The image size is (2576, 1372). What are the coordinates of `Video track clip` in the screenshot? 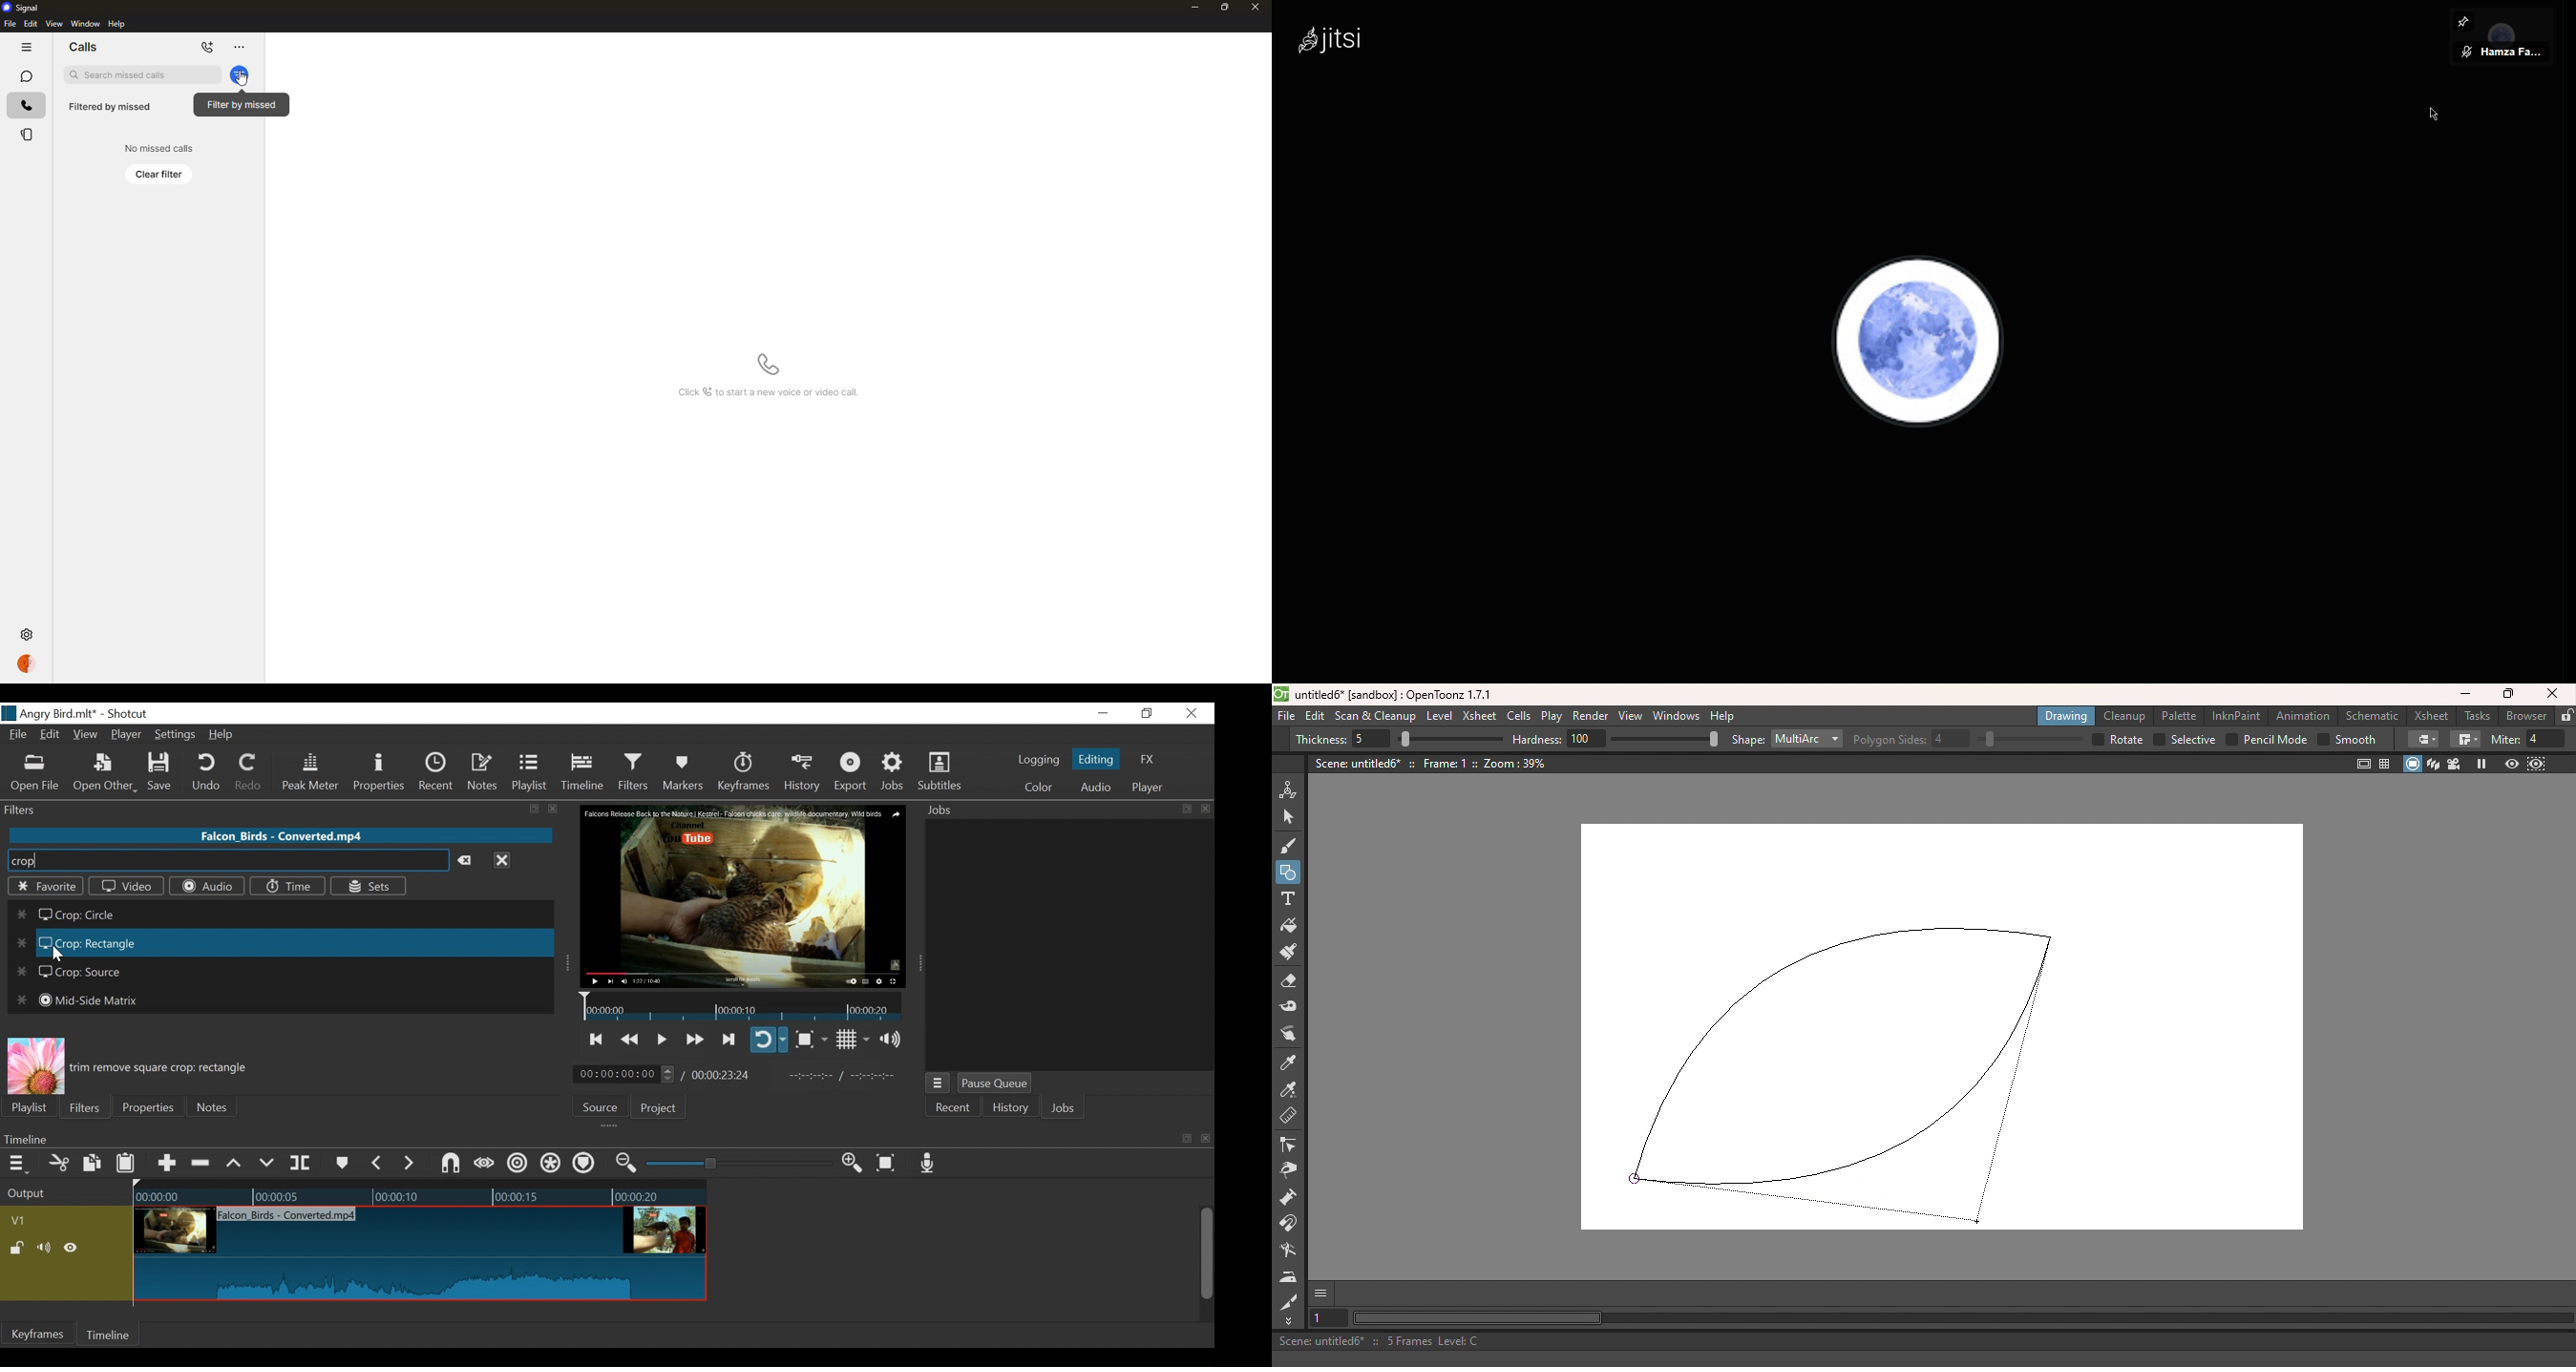 It's located at (420, 1254).